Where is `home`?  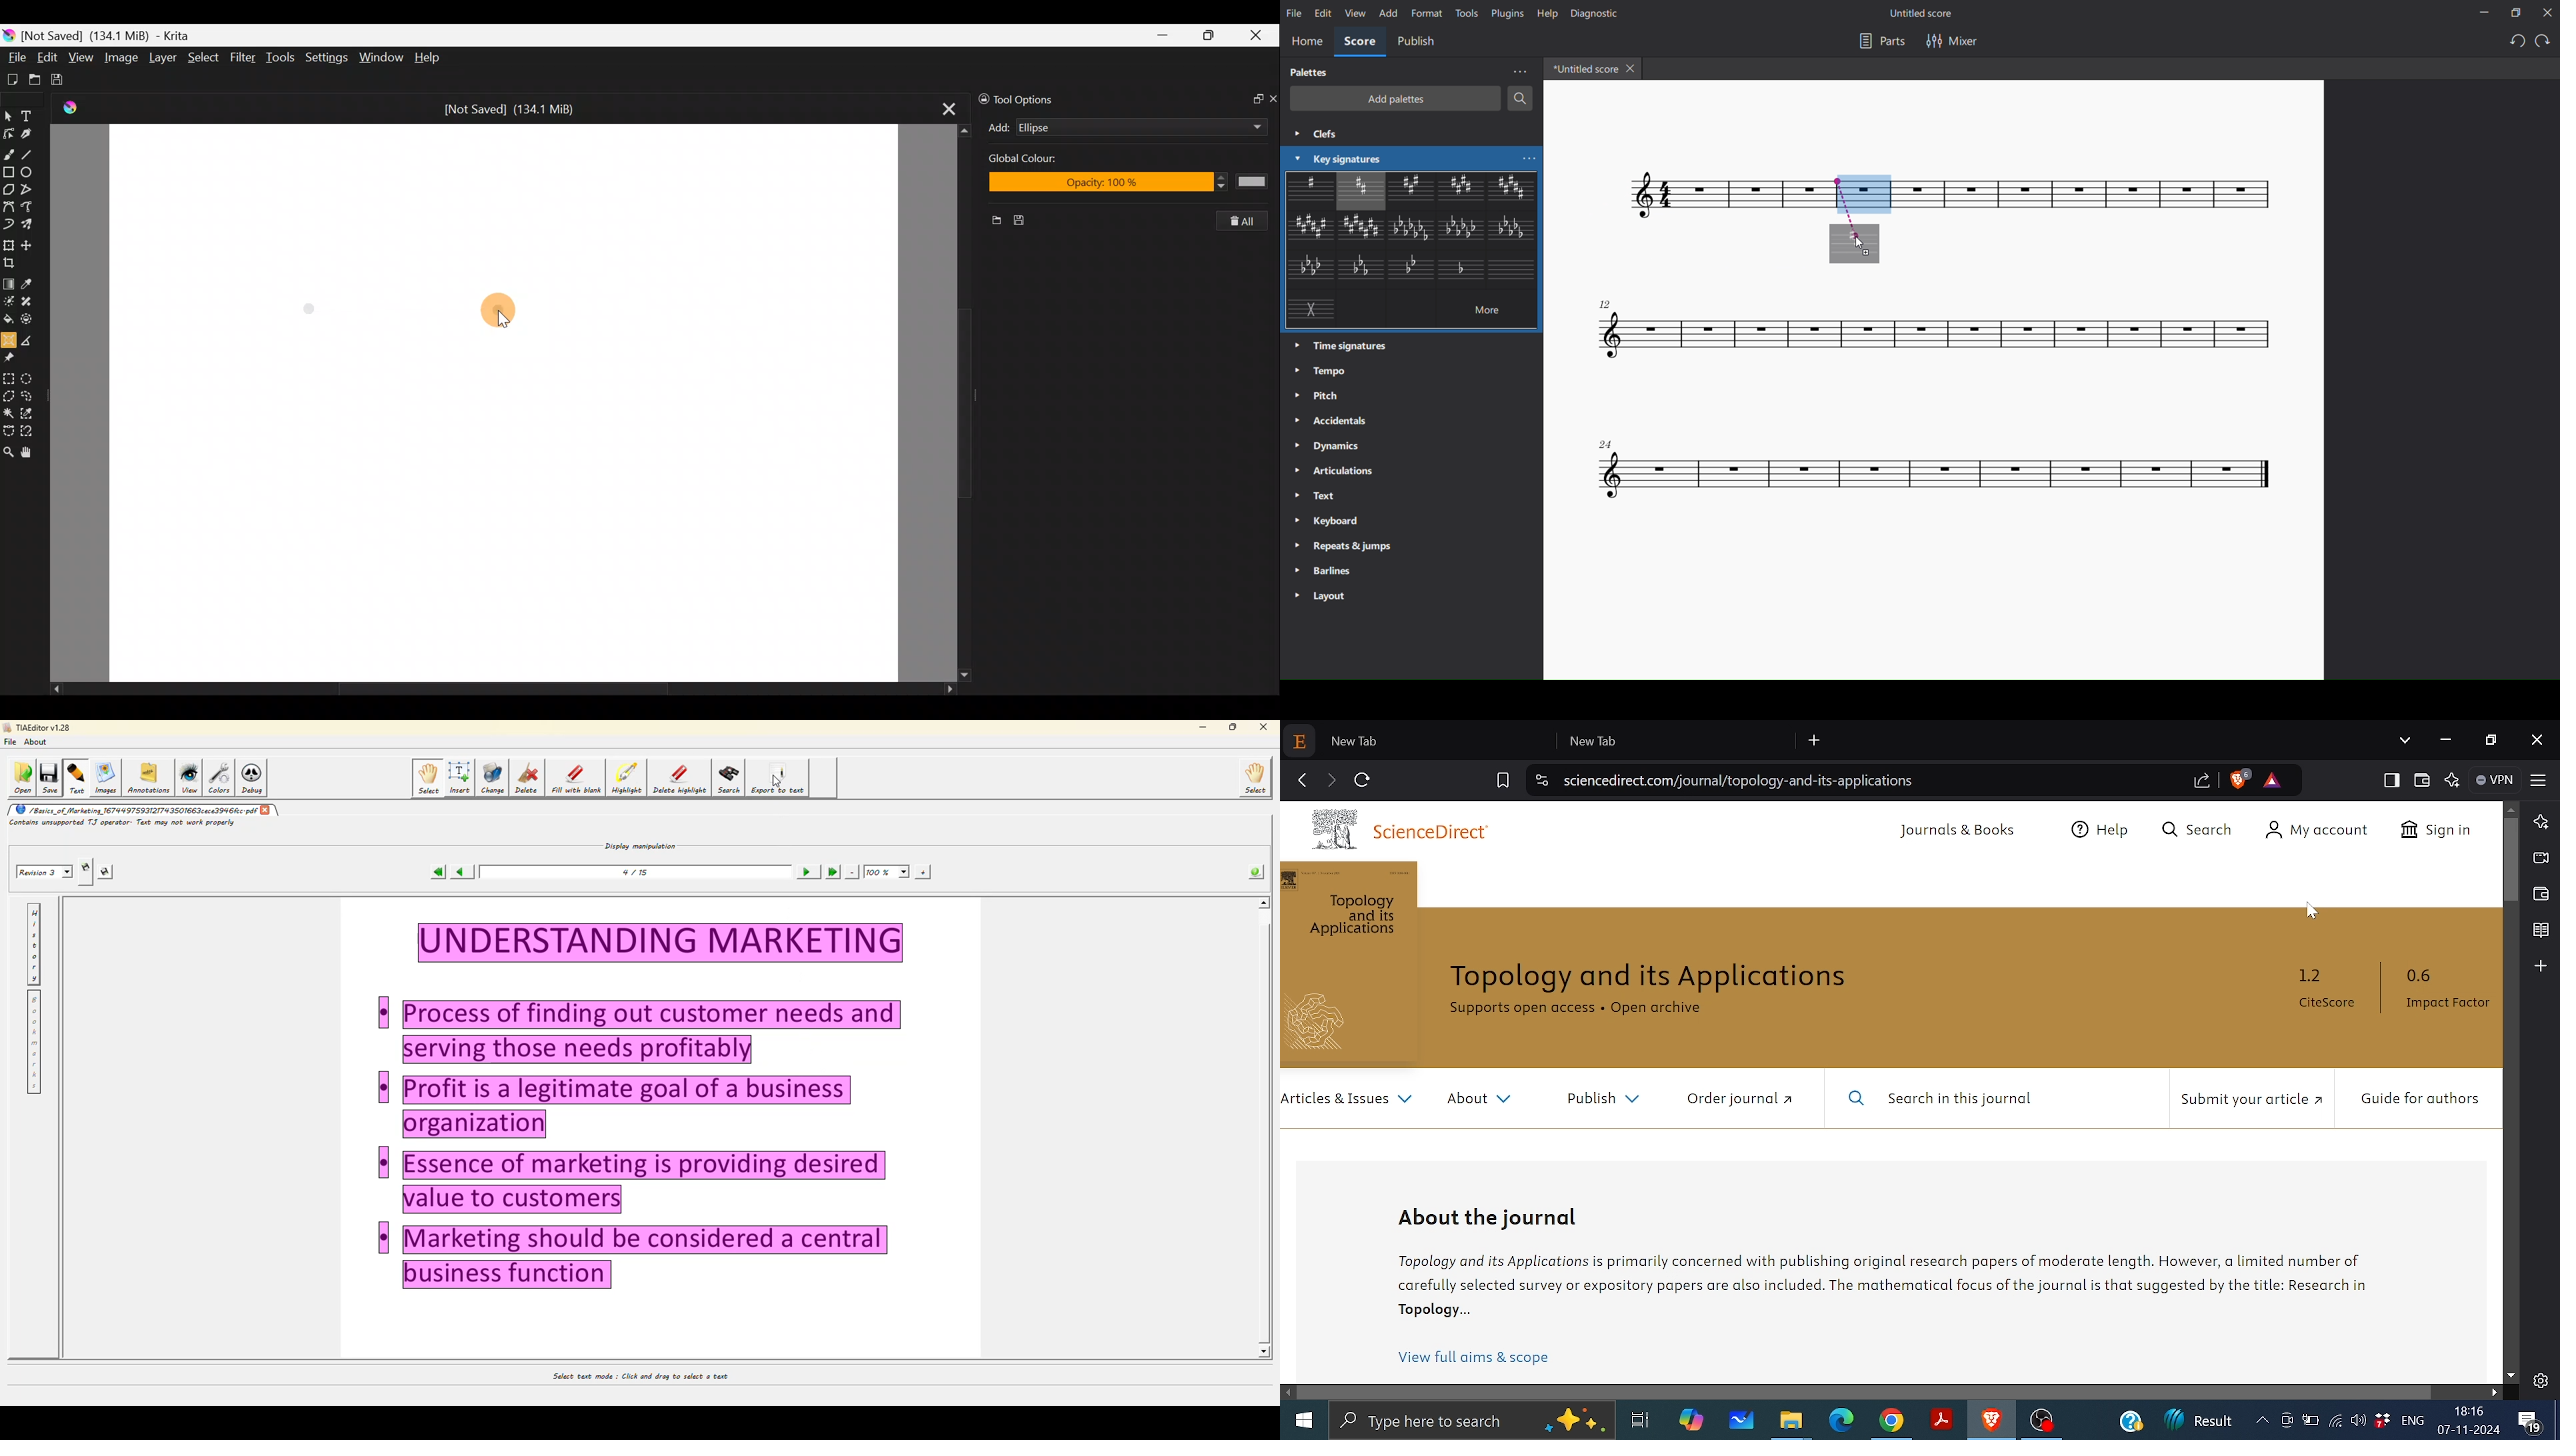
home is located at coordinates (1304, 1419).